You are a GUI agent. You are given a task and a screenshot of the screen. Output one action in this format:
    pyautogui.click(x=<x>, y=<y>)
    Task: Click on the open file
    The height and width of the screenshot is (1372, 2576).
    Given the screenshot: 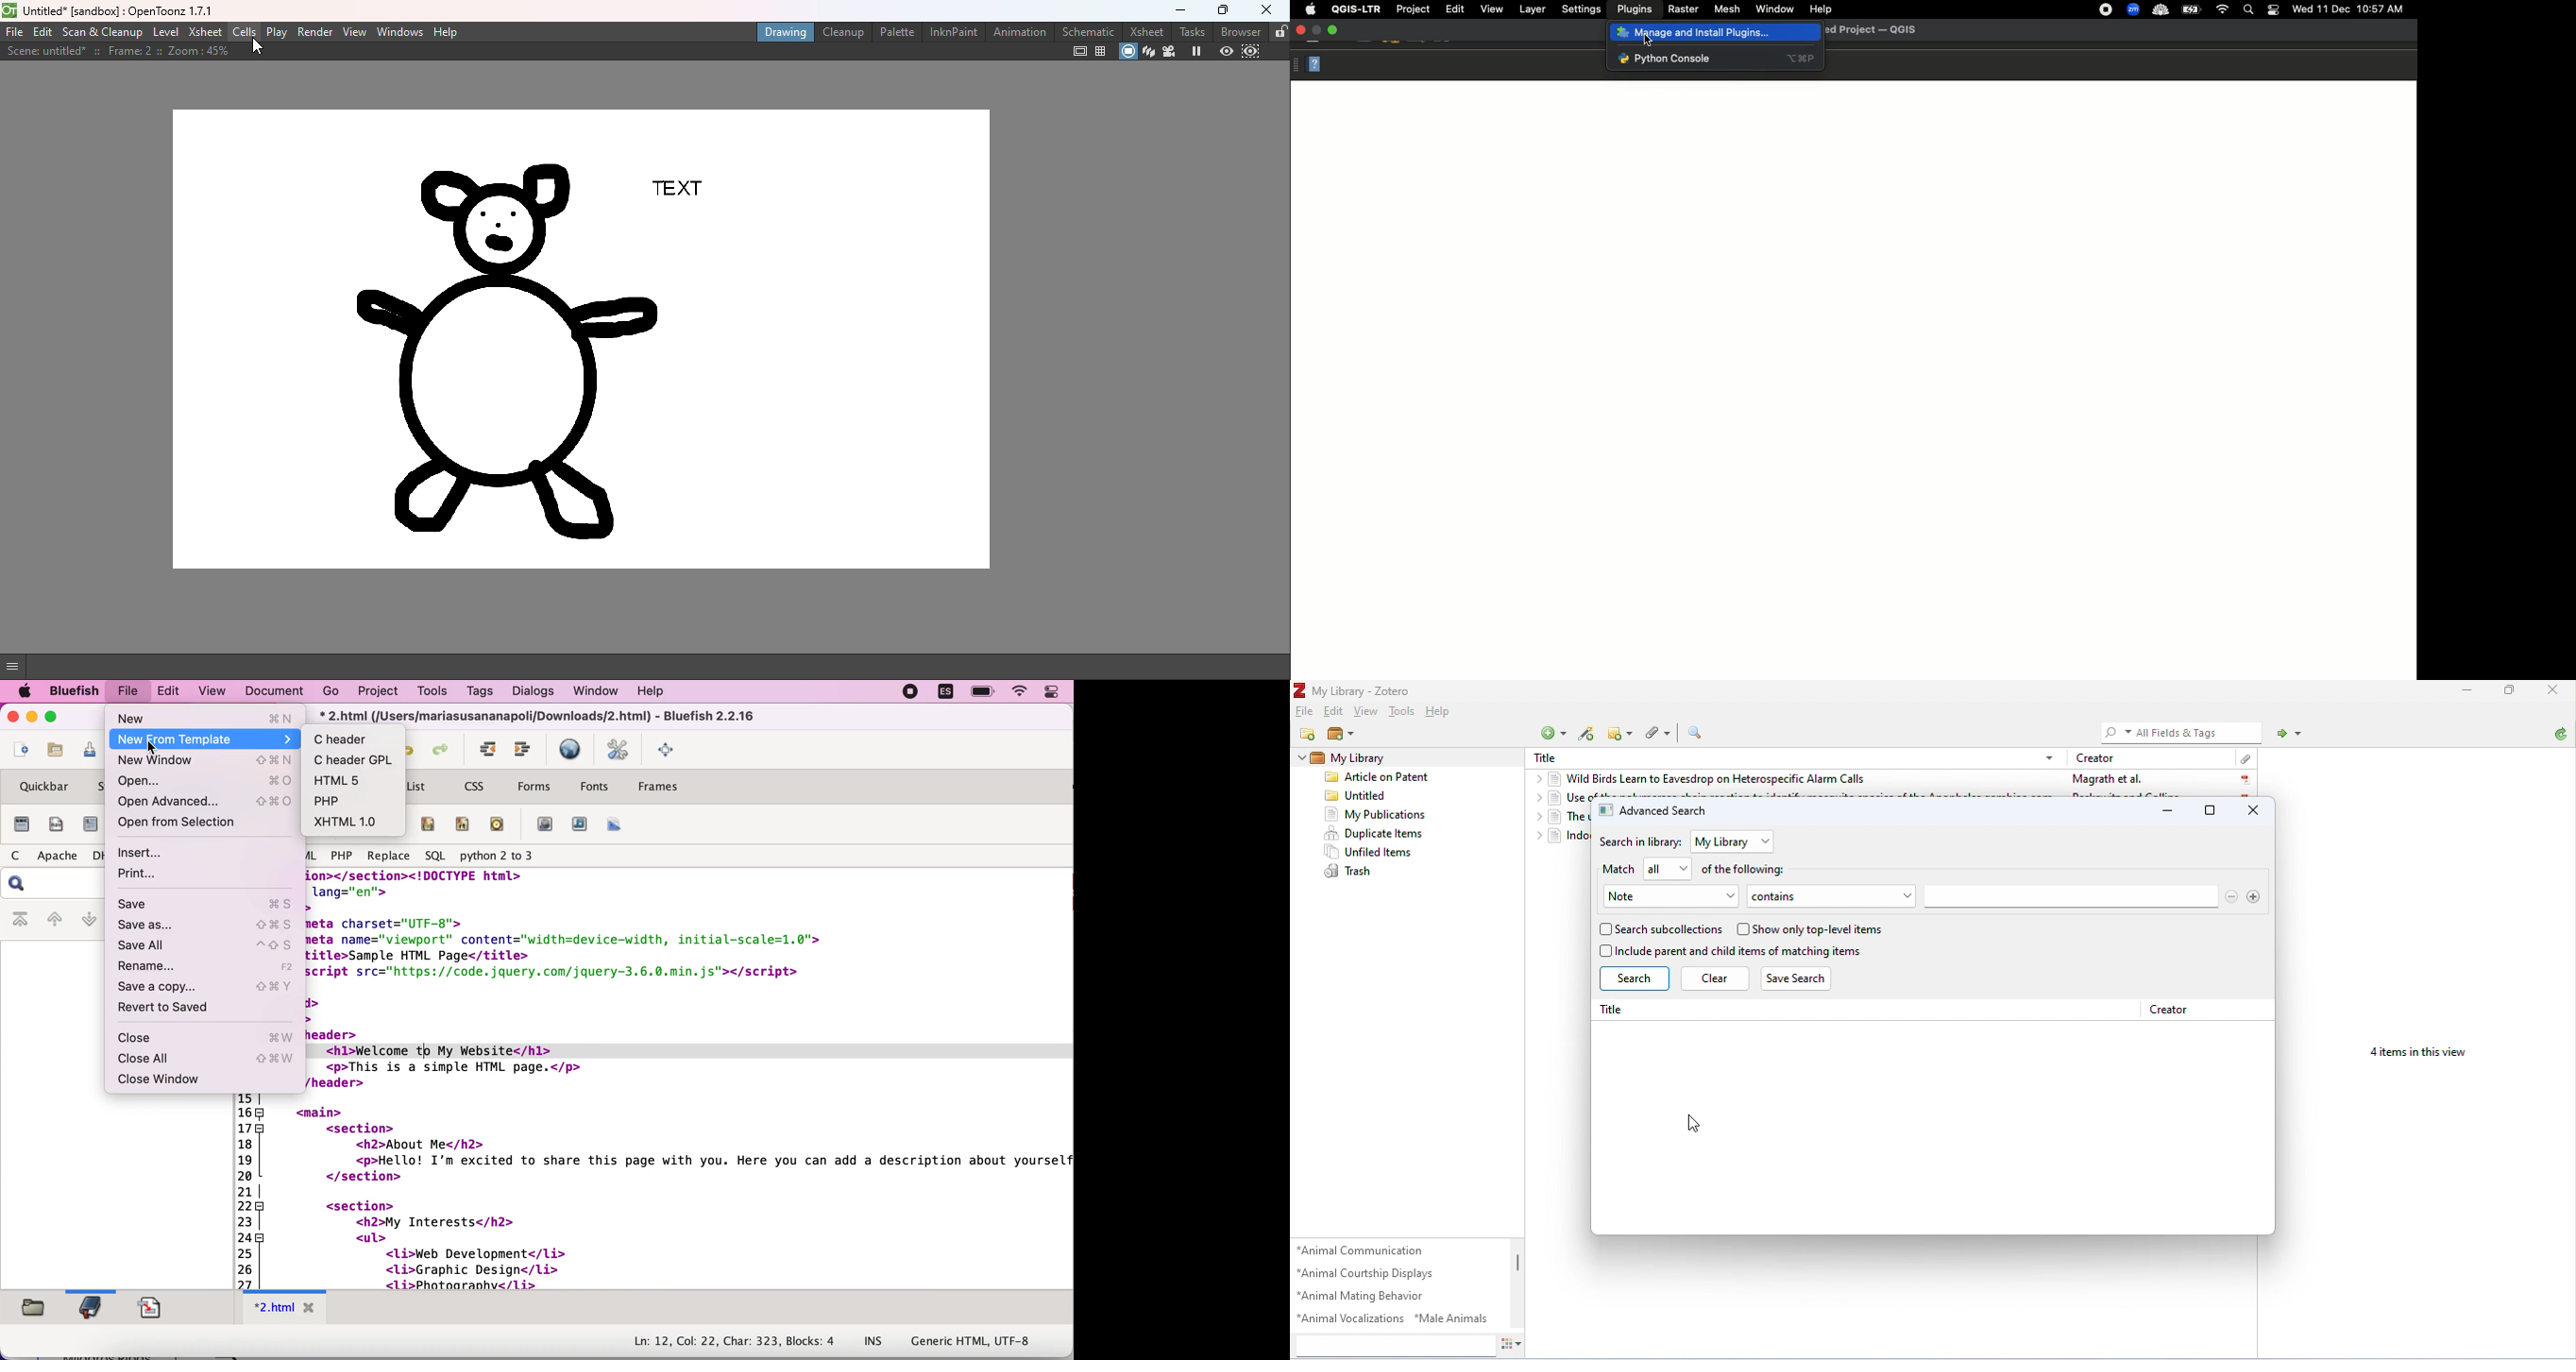 What is the action you would take?
    pyautogui.click(x=53, y=753)
    